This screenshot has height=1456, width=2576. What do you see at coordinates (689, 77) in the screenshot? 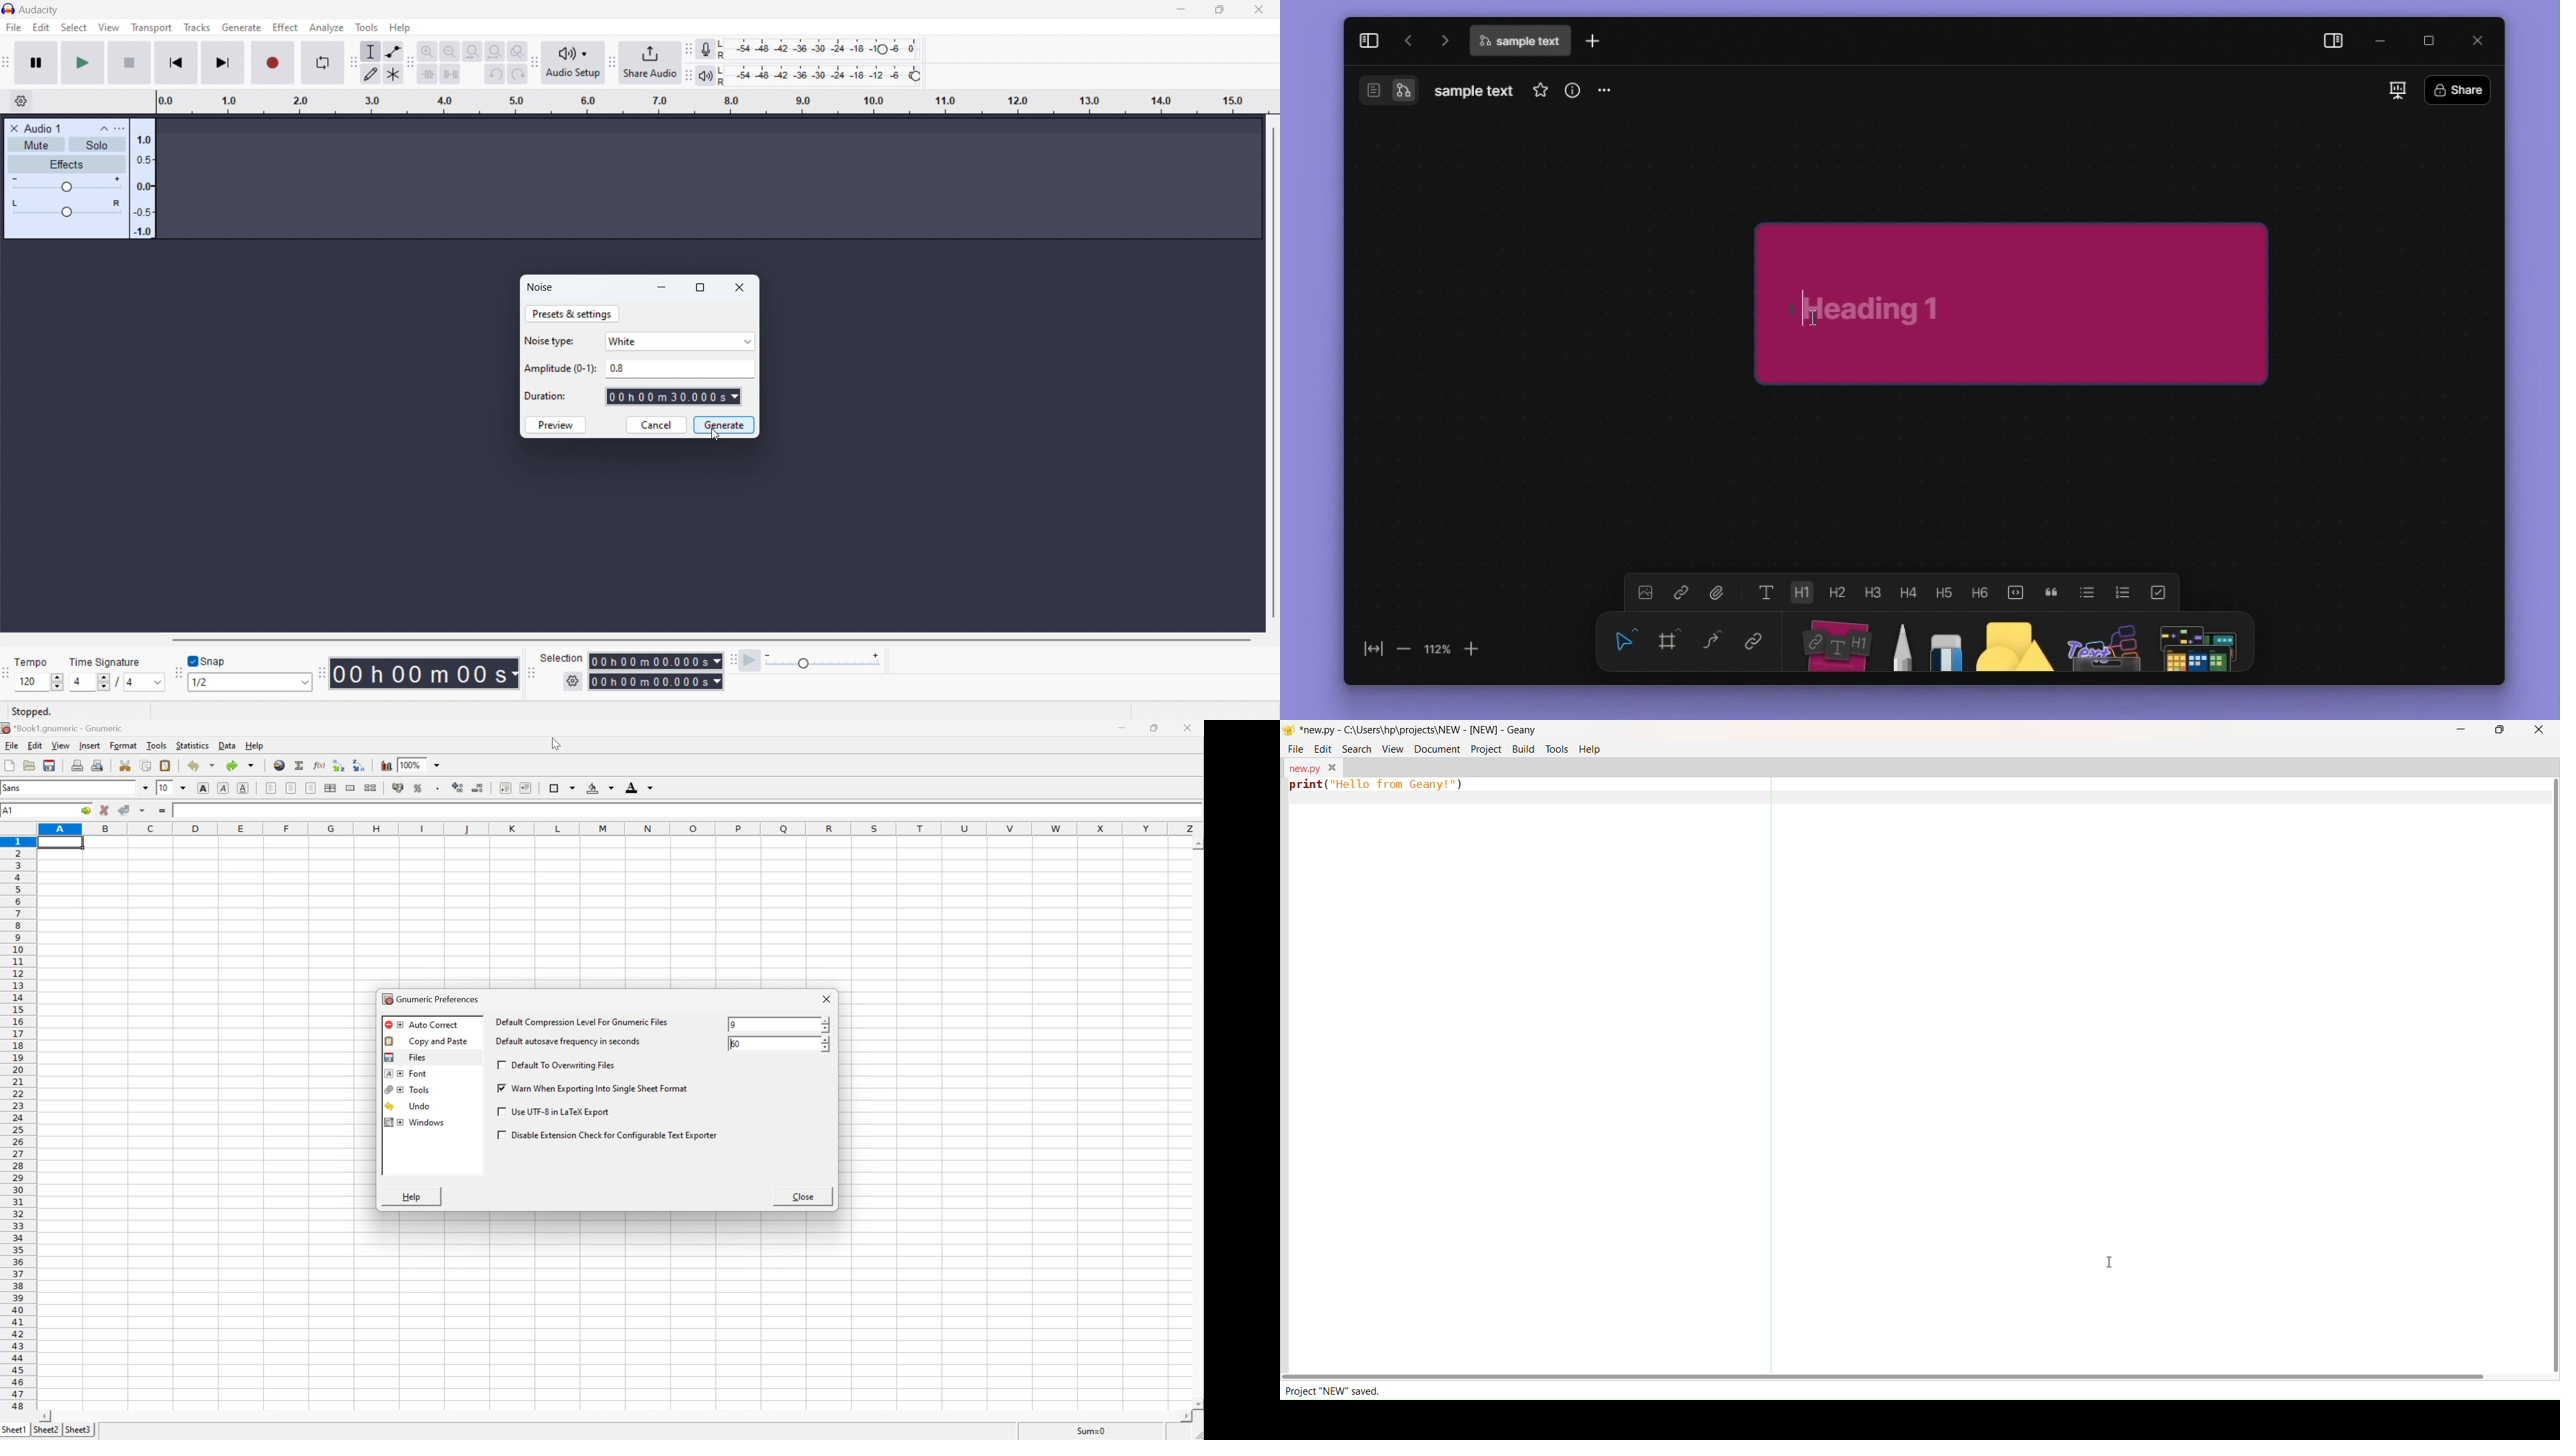
I see `playback meter toolbar` at bounding box center [689, 77].